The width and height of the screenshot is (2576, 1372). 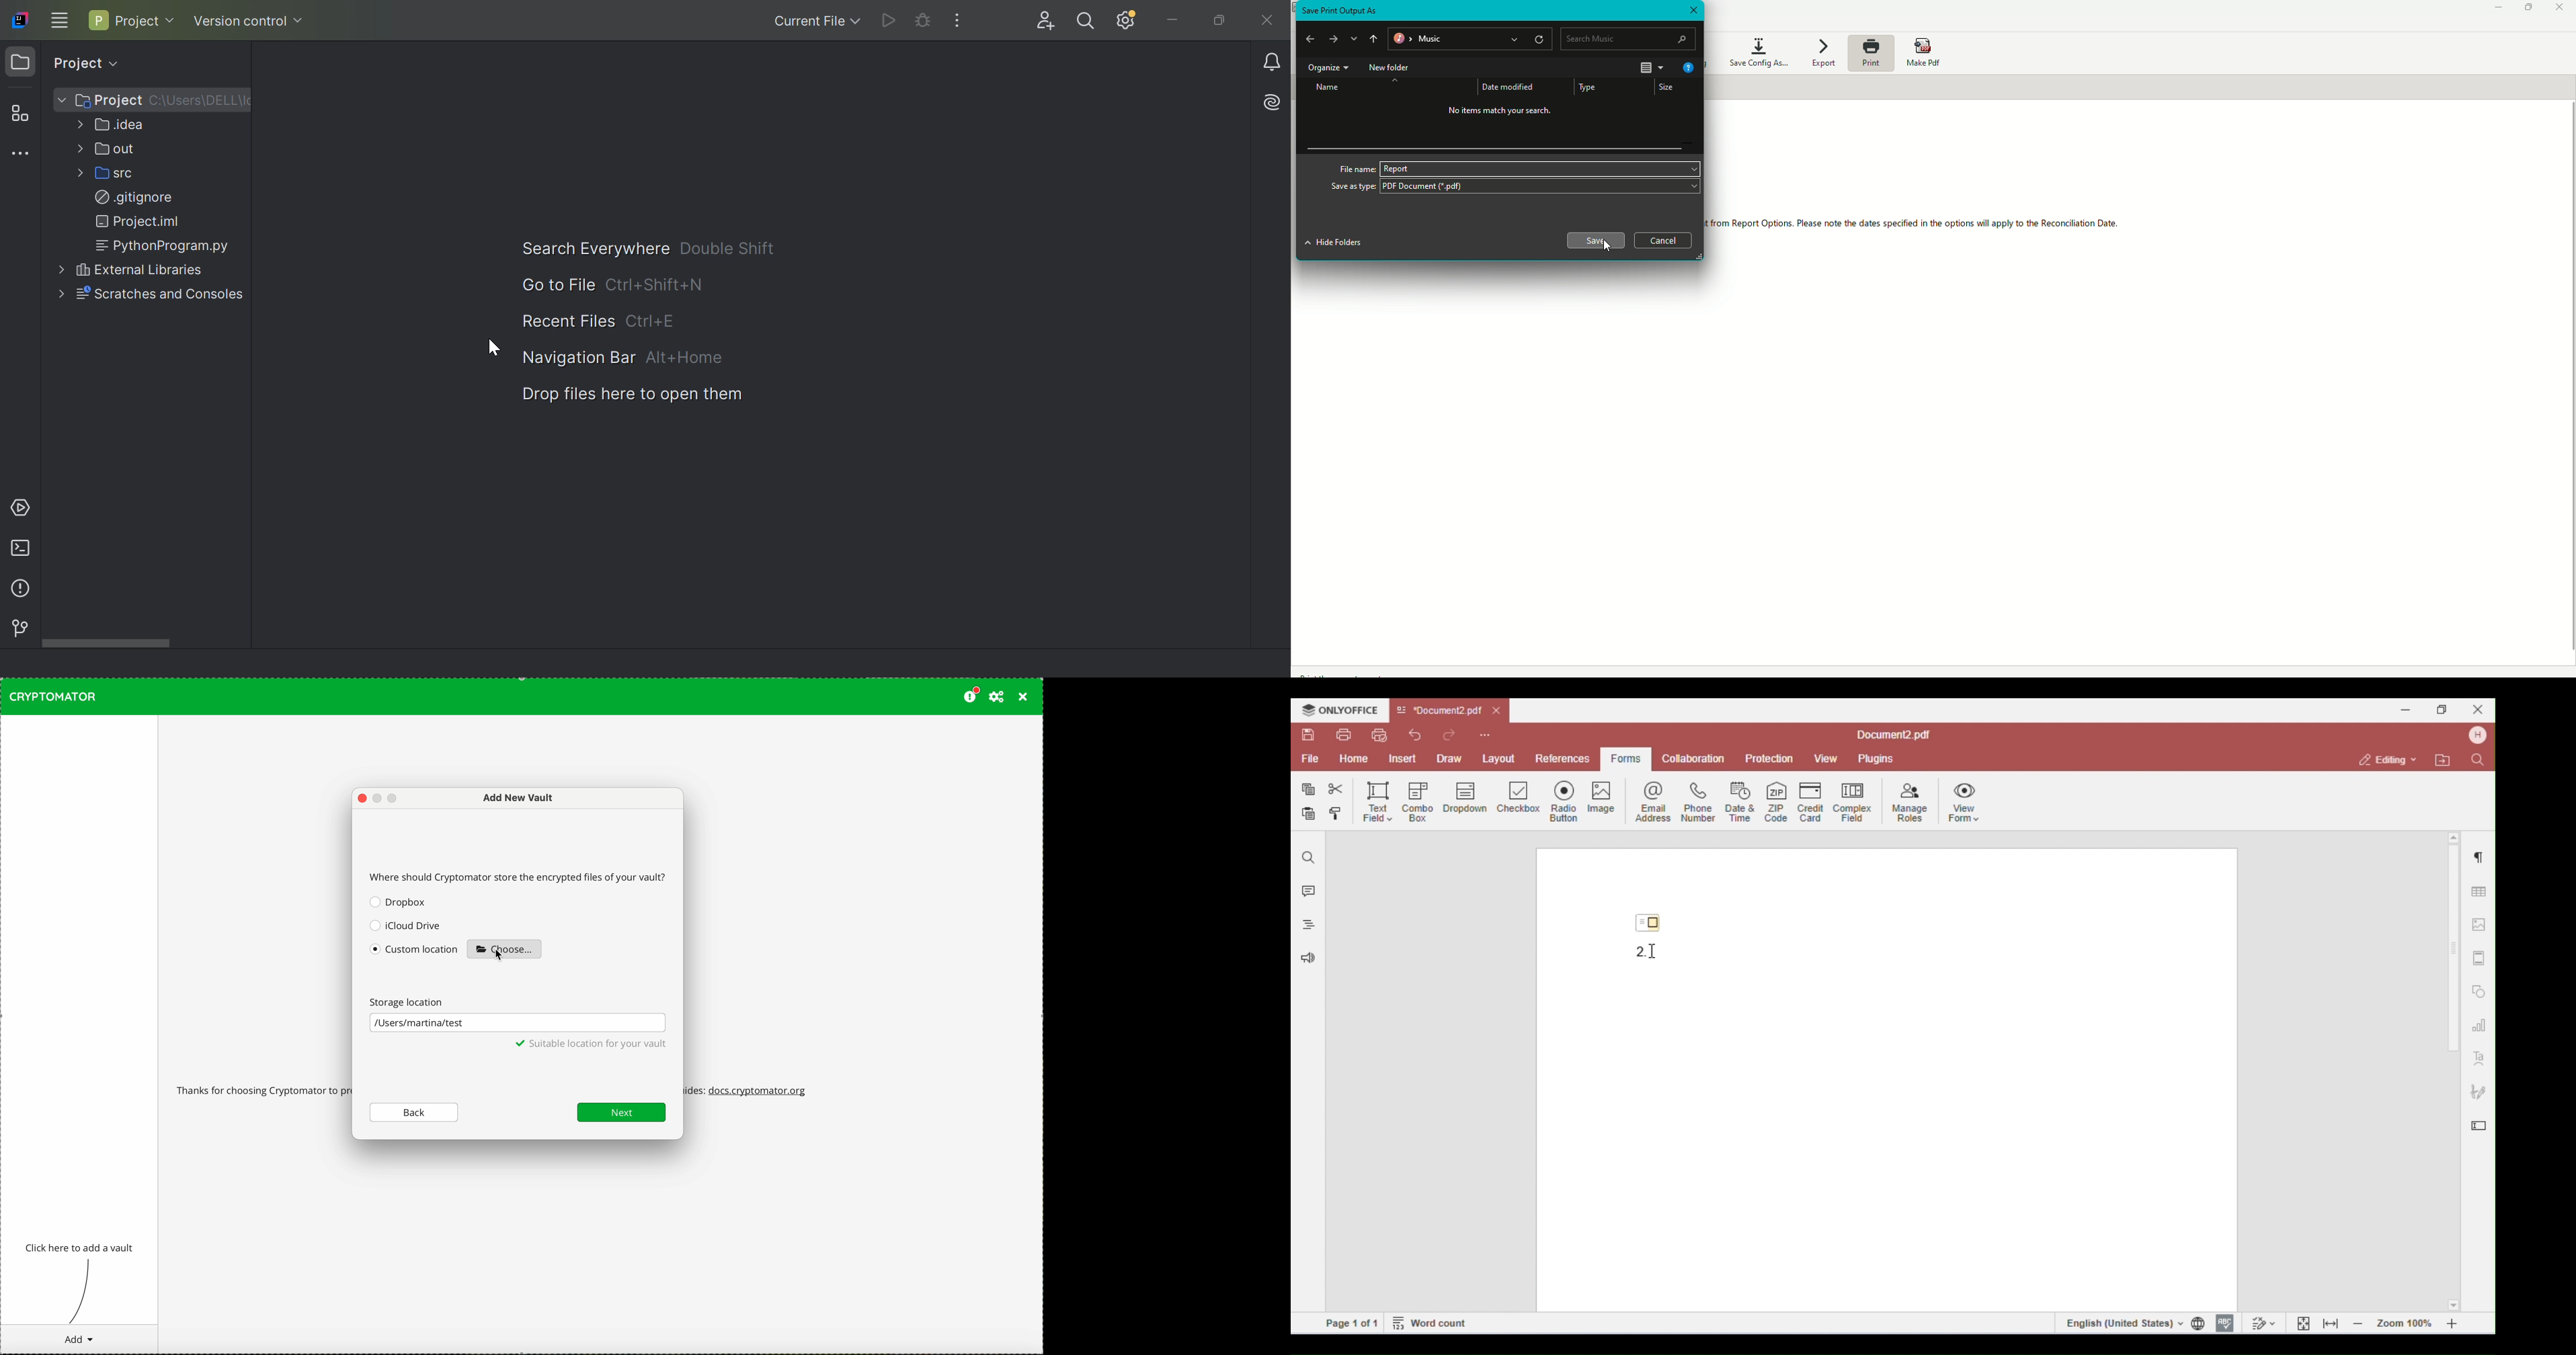 I want to click on Scratches and controls, so click(x=150, y=294).